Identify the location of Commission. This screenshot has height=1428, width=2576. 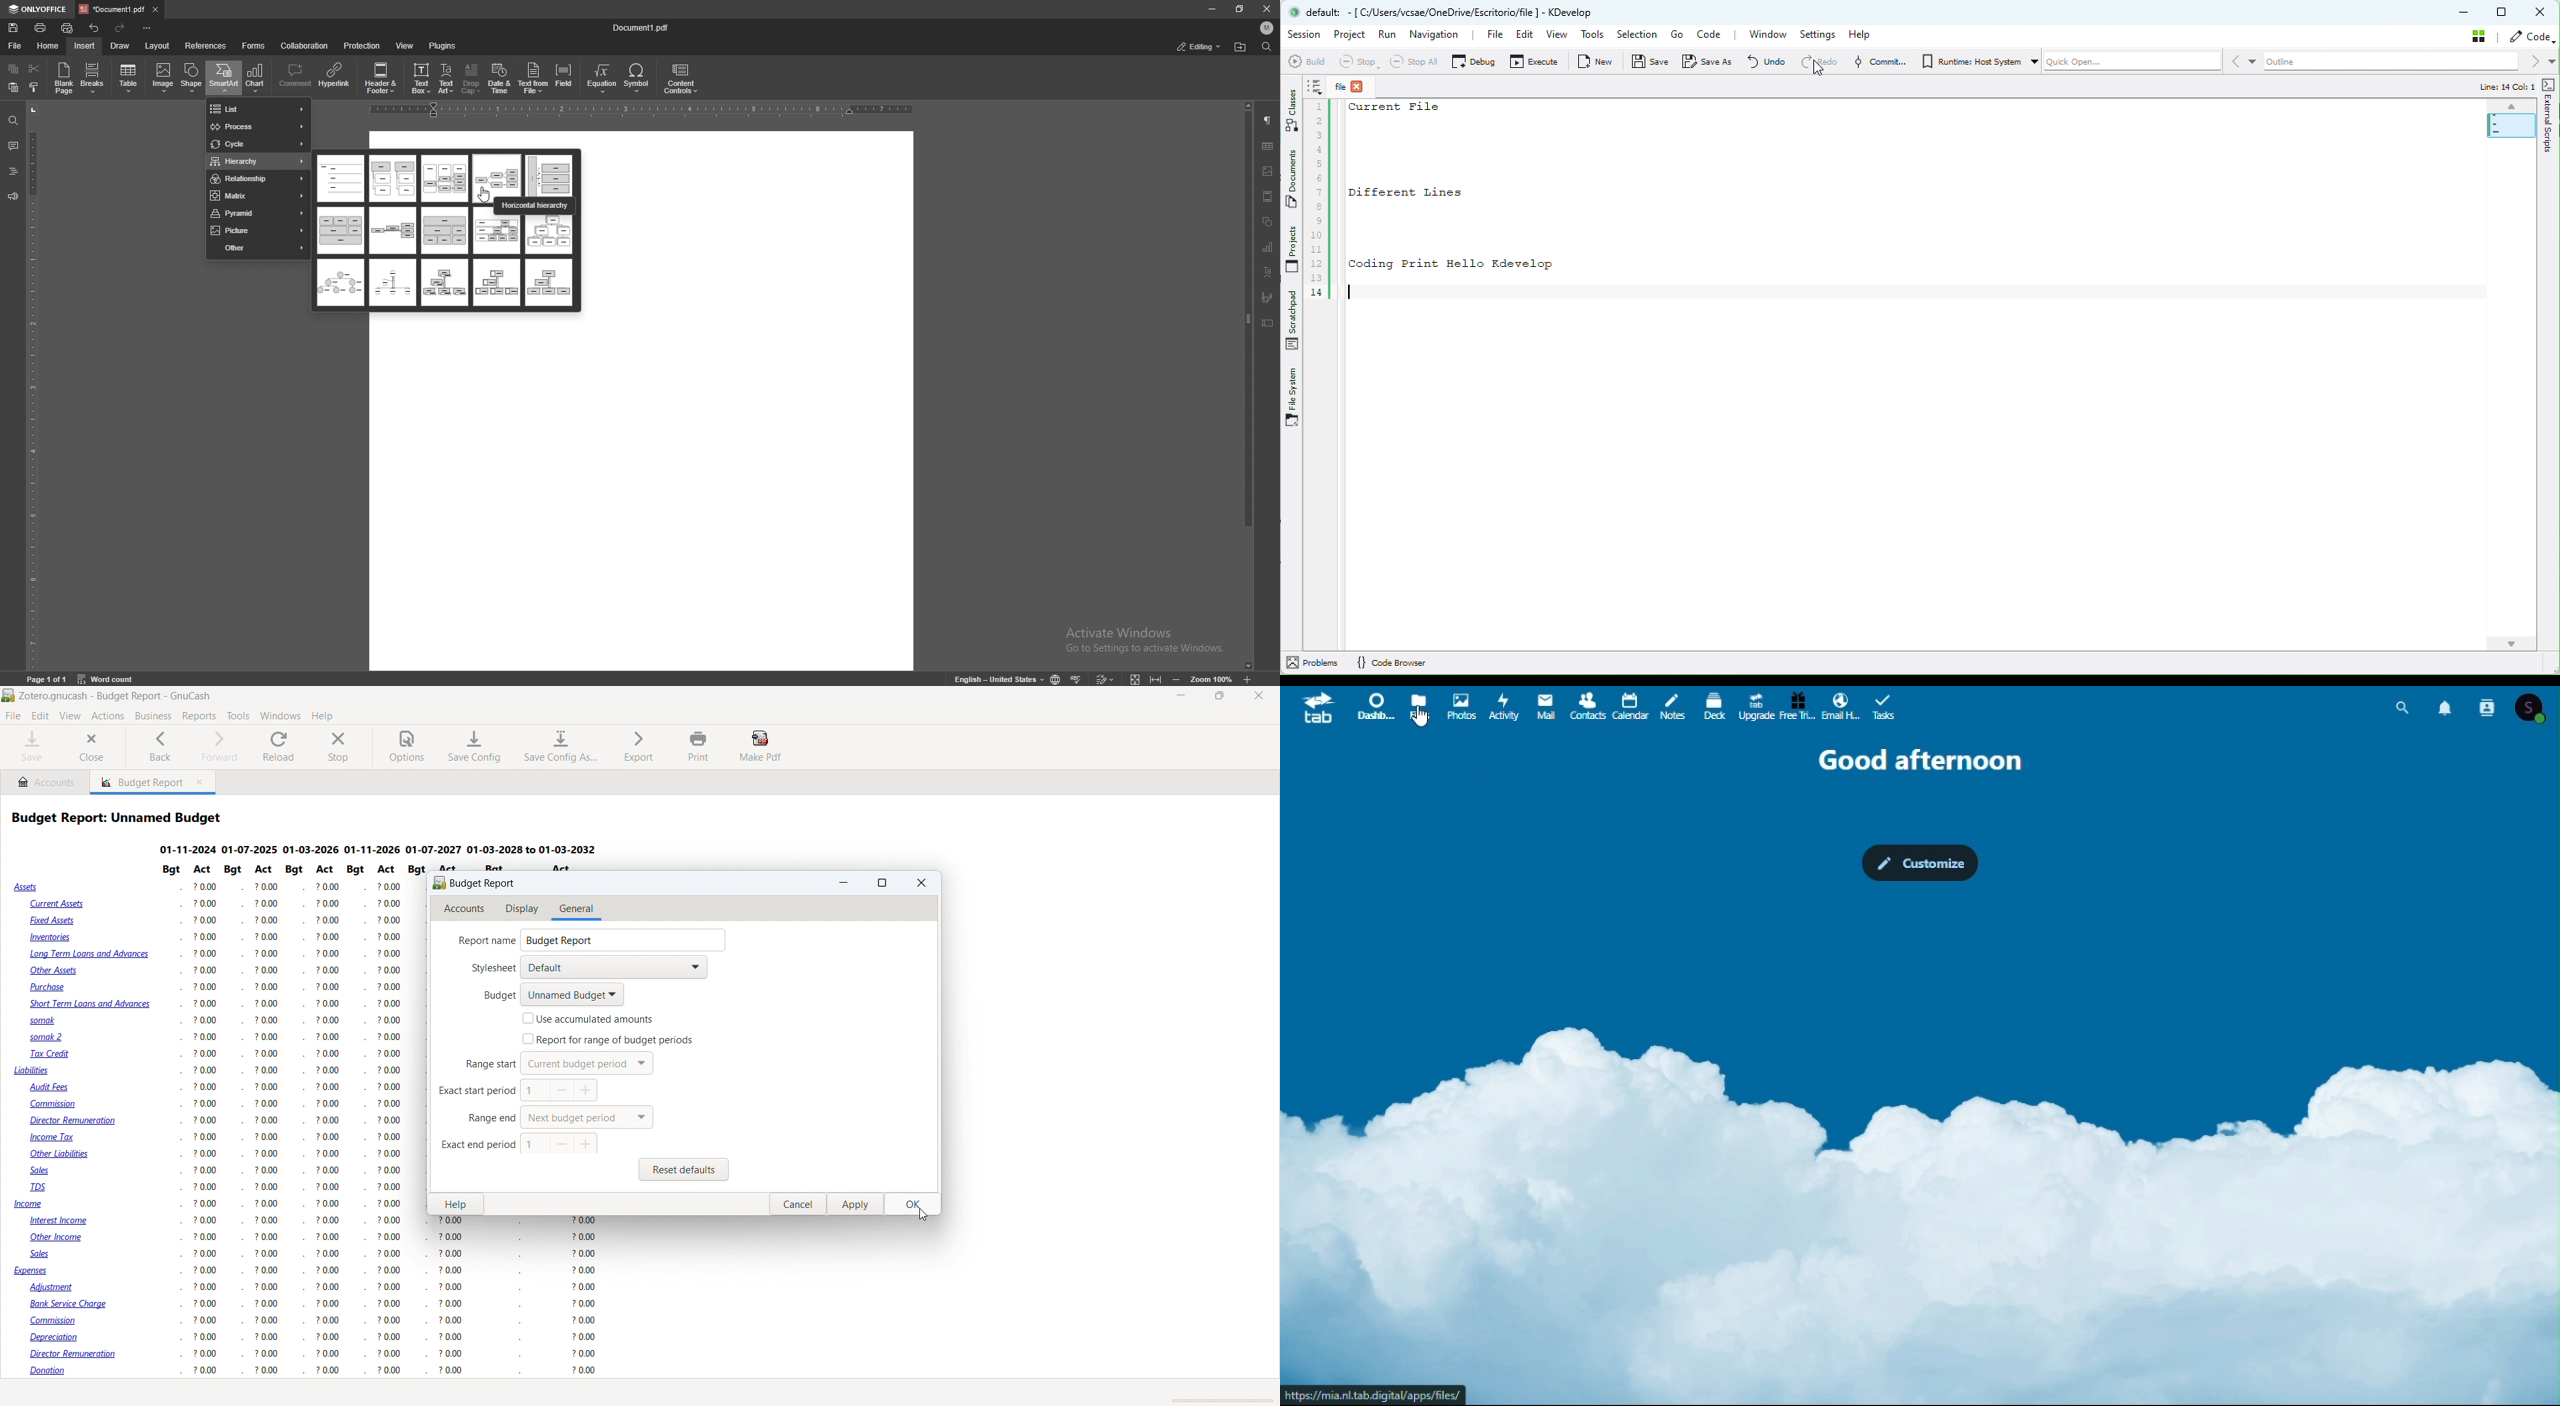
(56, 1105).